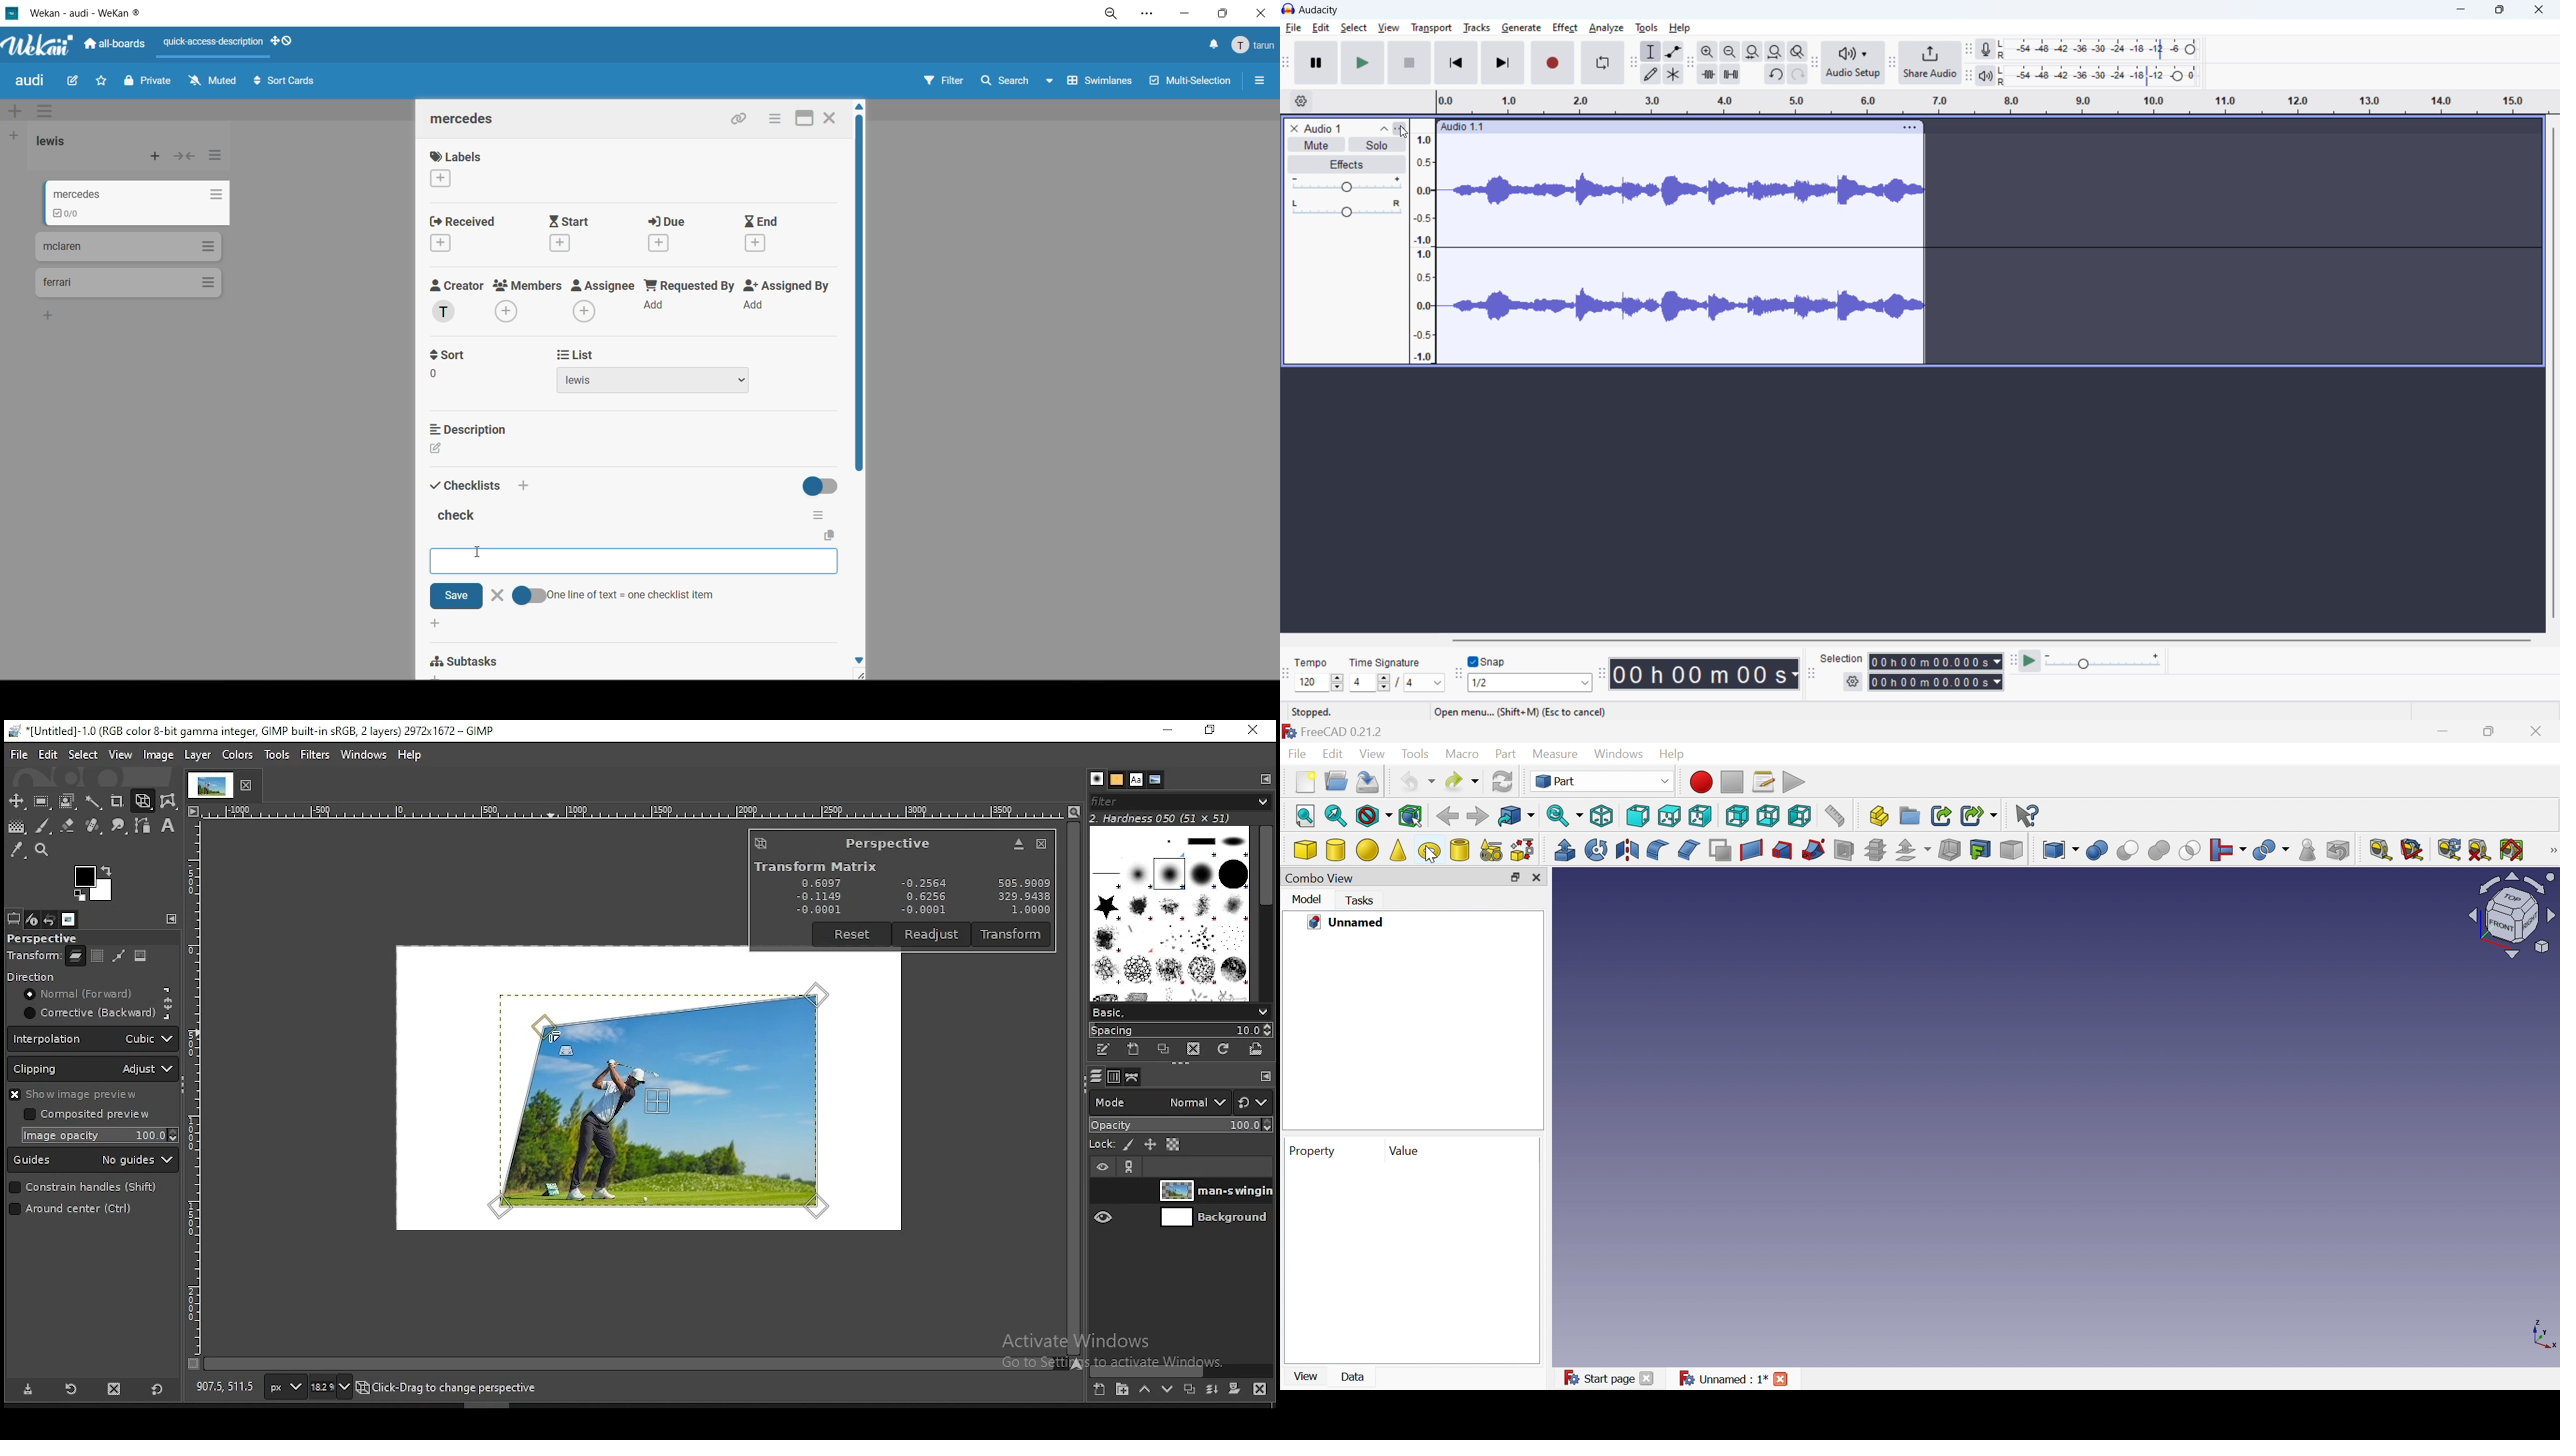  Describe the element at coordinates (2098, 850) in the screenshot. I see `Boolean` at that location.